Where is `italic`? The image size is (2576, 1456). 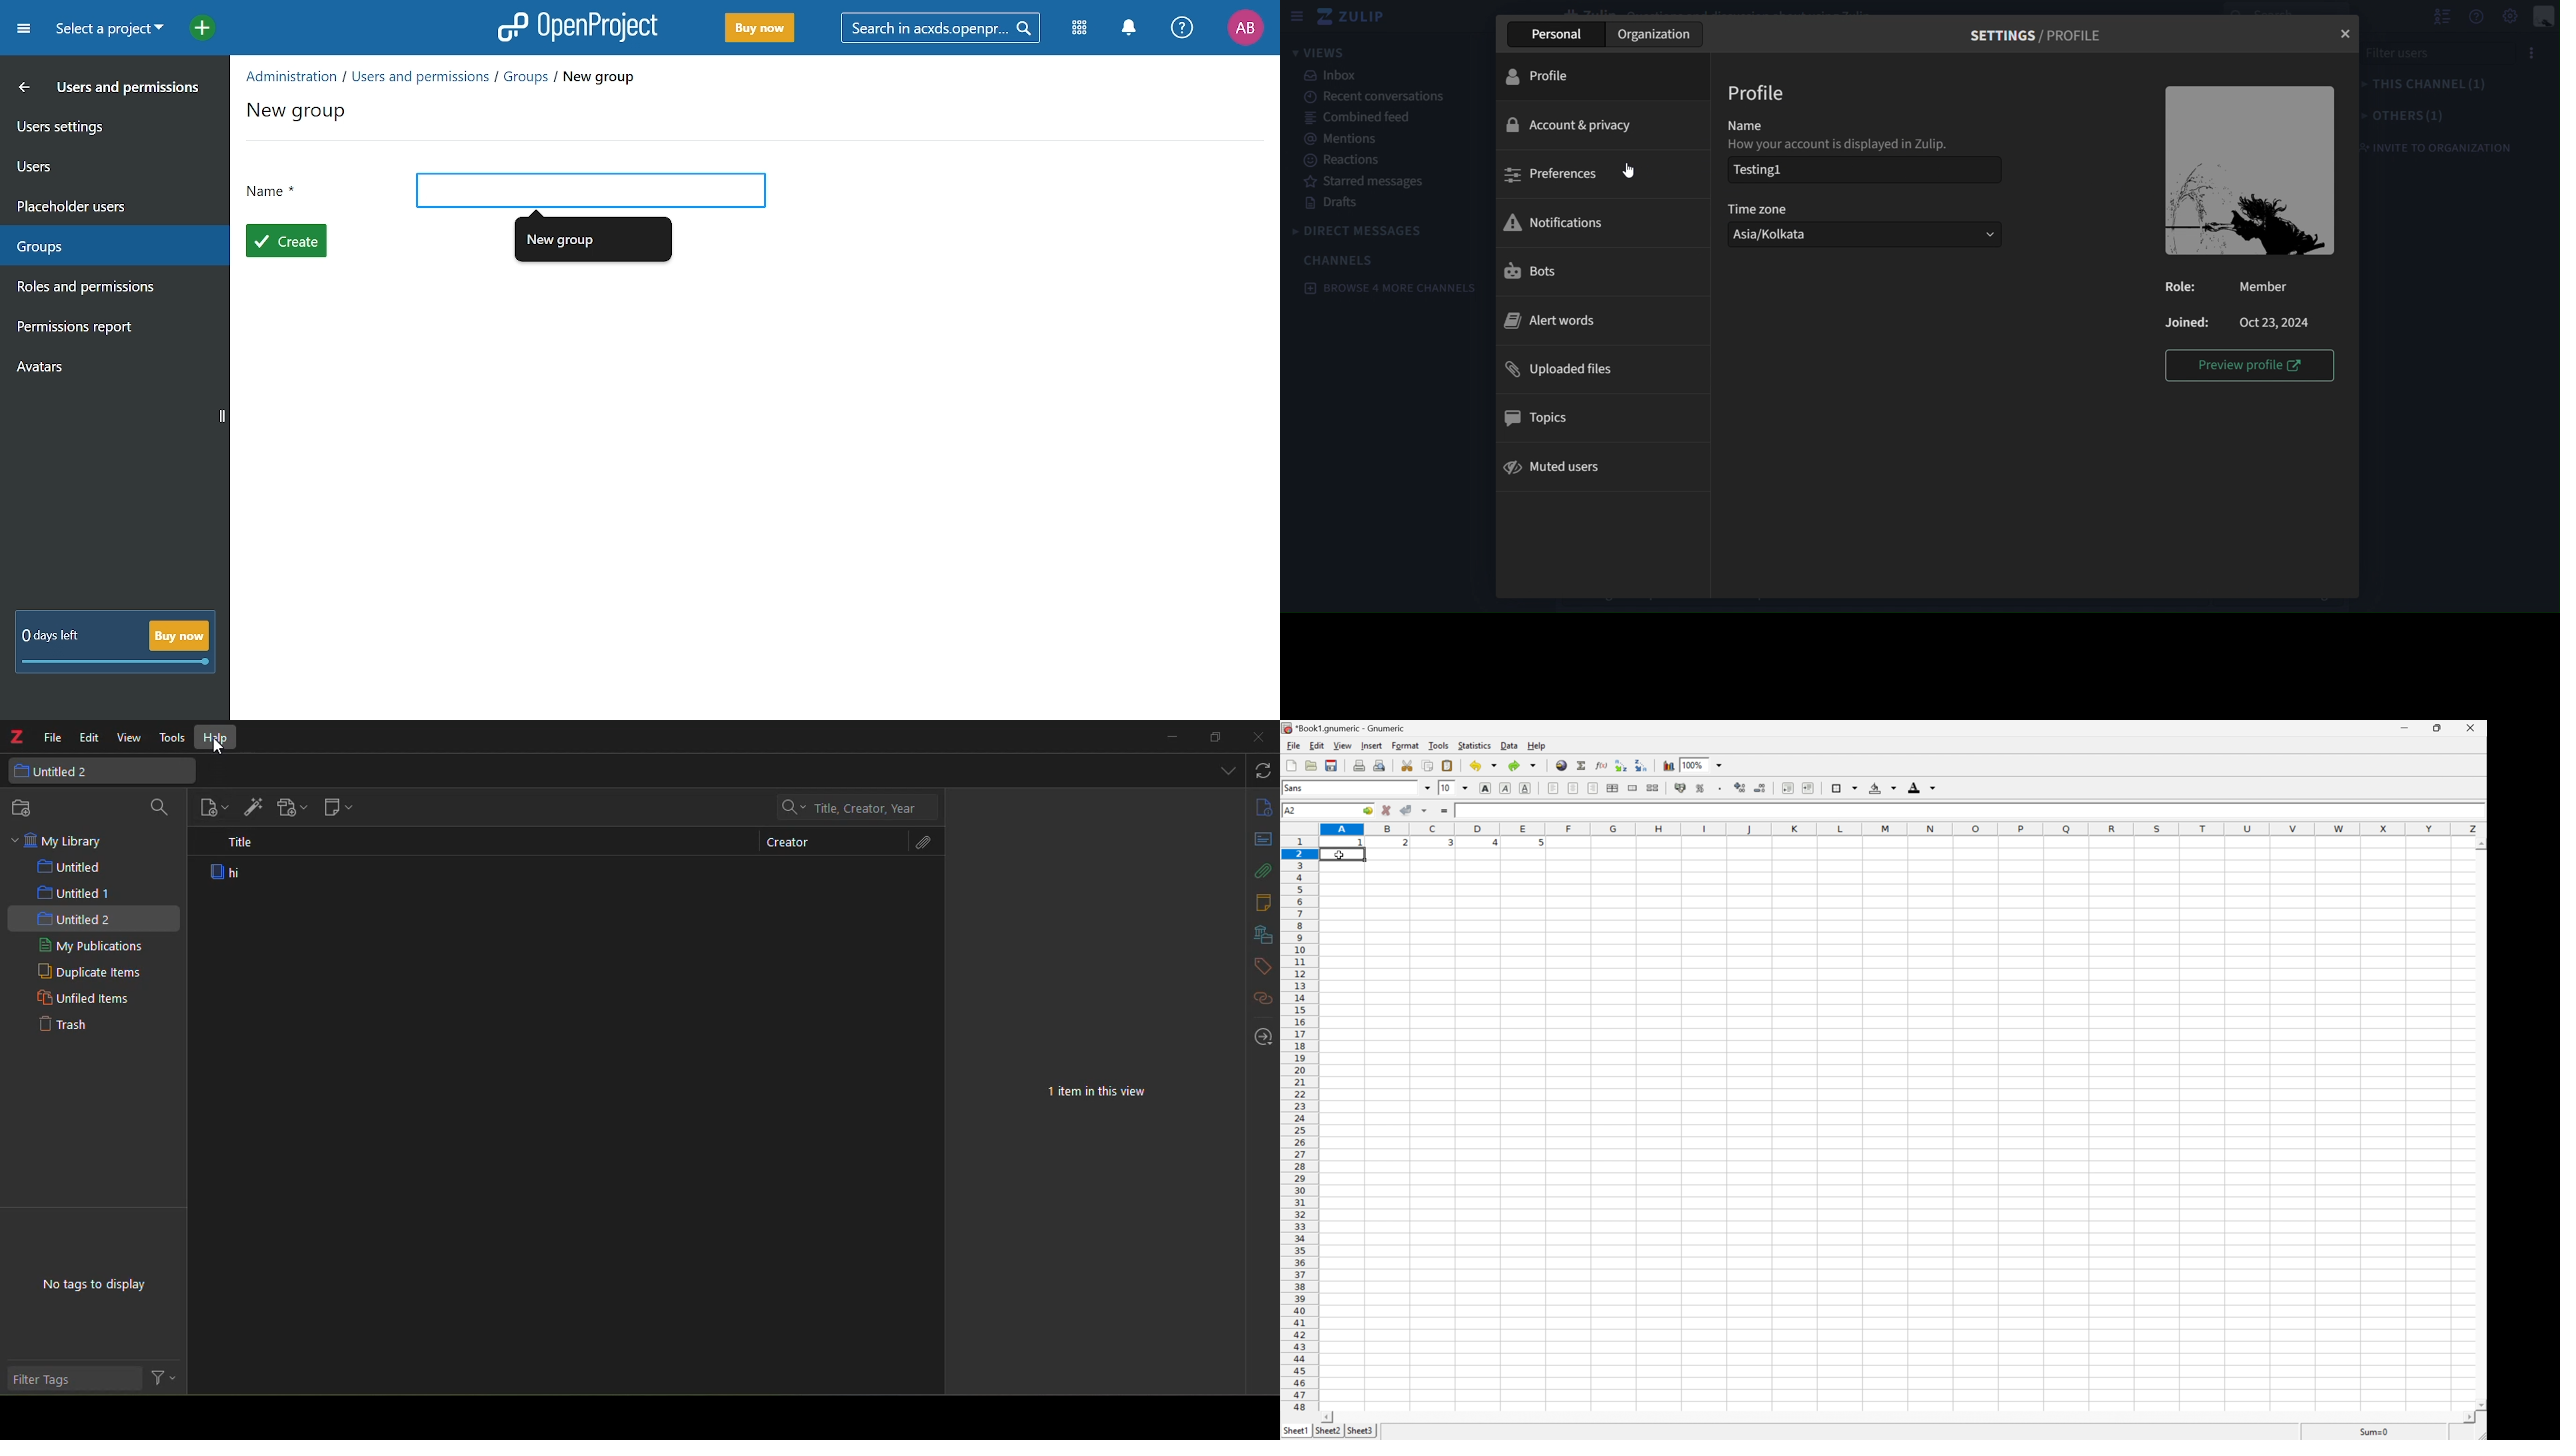 italic is located at coordinates (1506, 788).